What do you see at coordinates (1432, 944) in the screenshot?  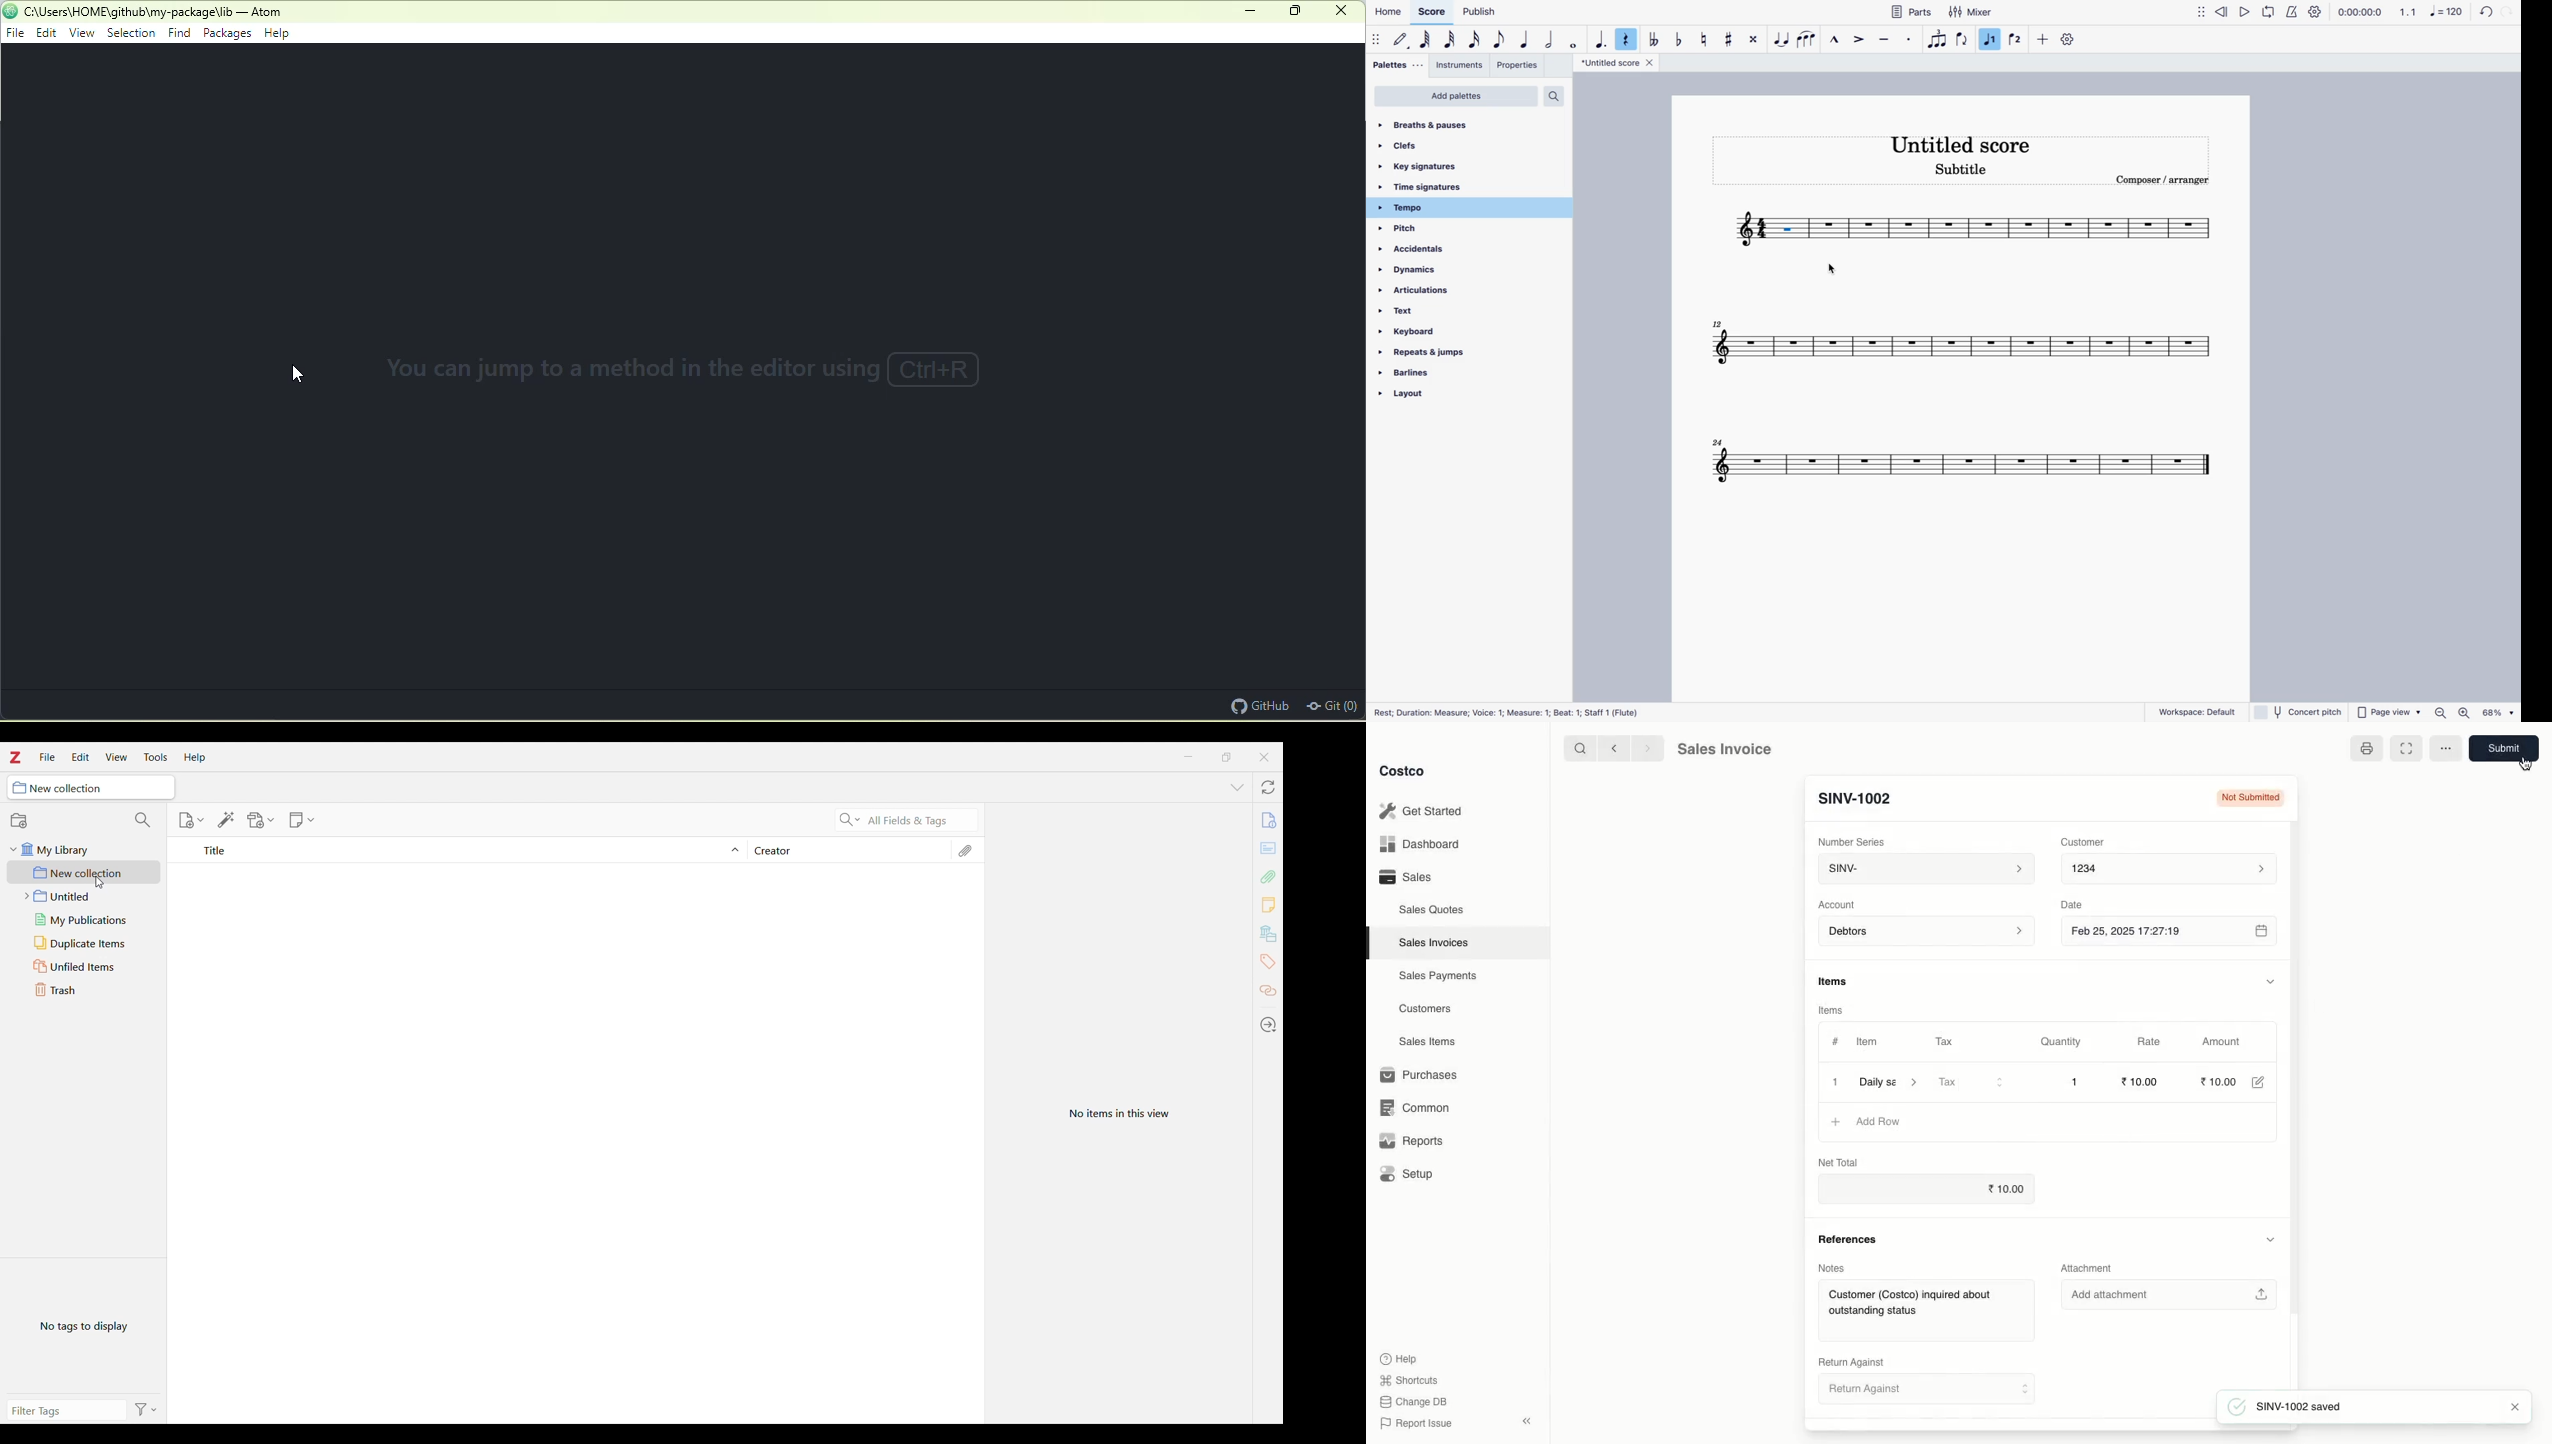 I see `Sales Invoices.` at bounding box center [1432, 944].